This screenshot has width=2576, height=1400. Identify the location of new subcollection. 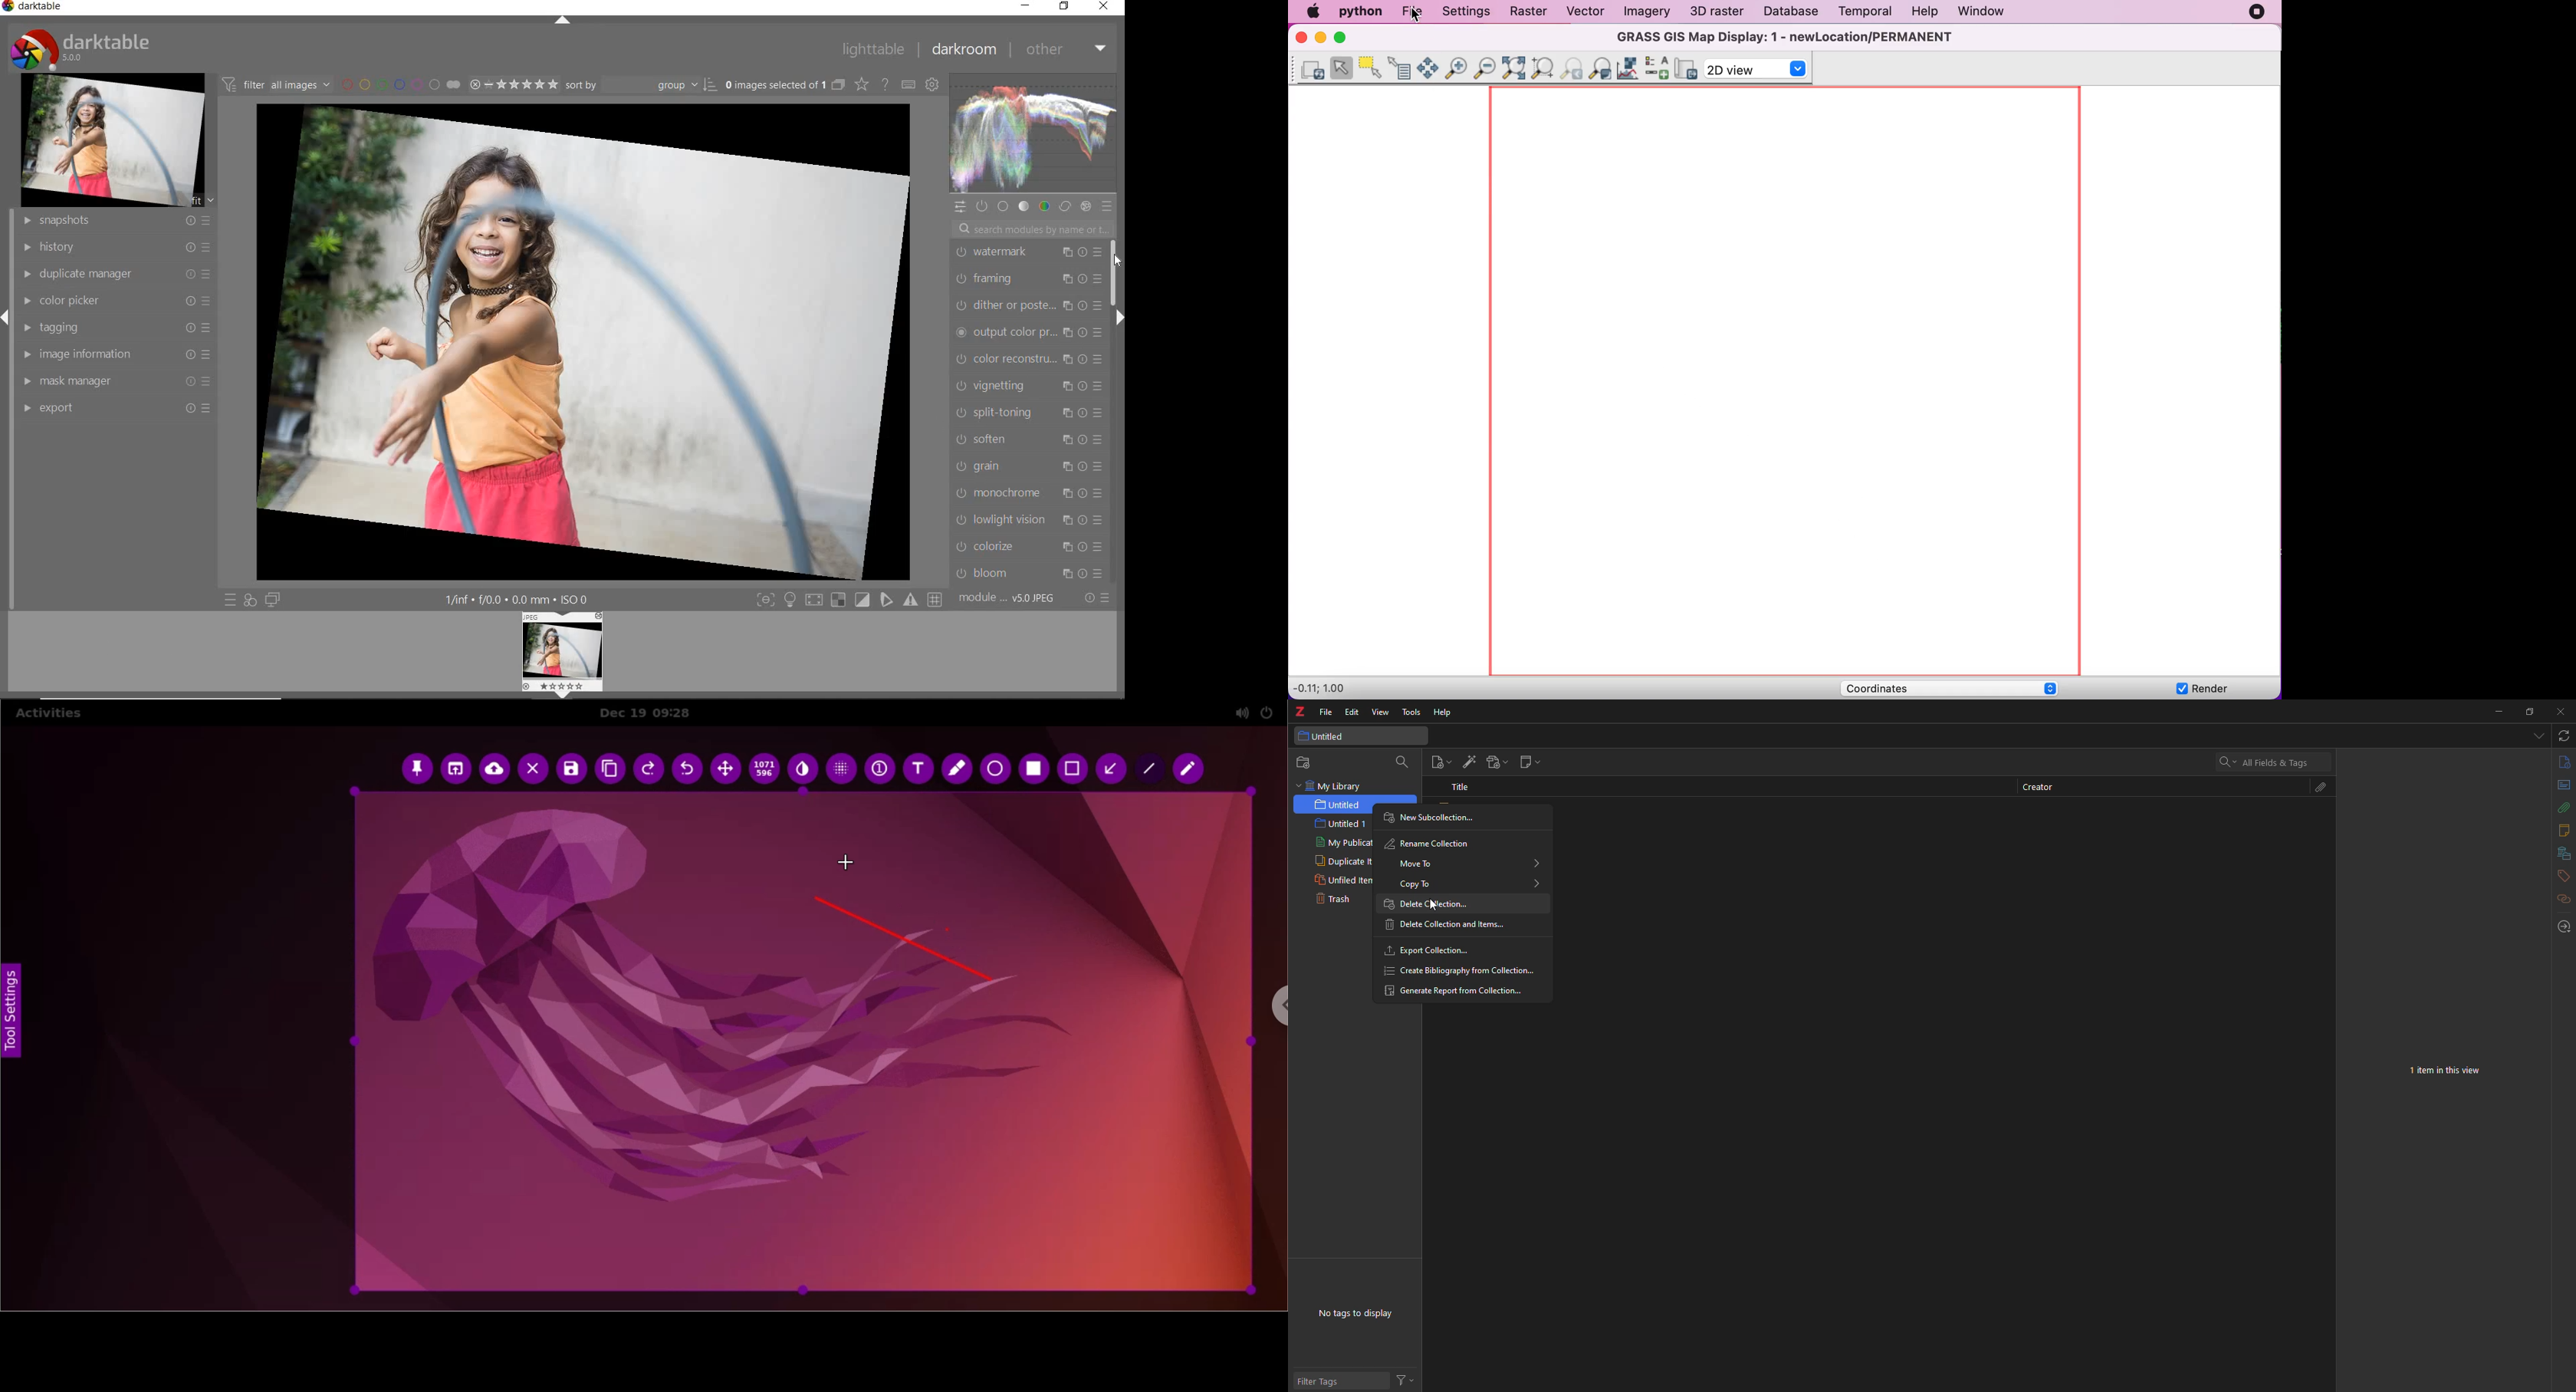
(1436, 817).